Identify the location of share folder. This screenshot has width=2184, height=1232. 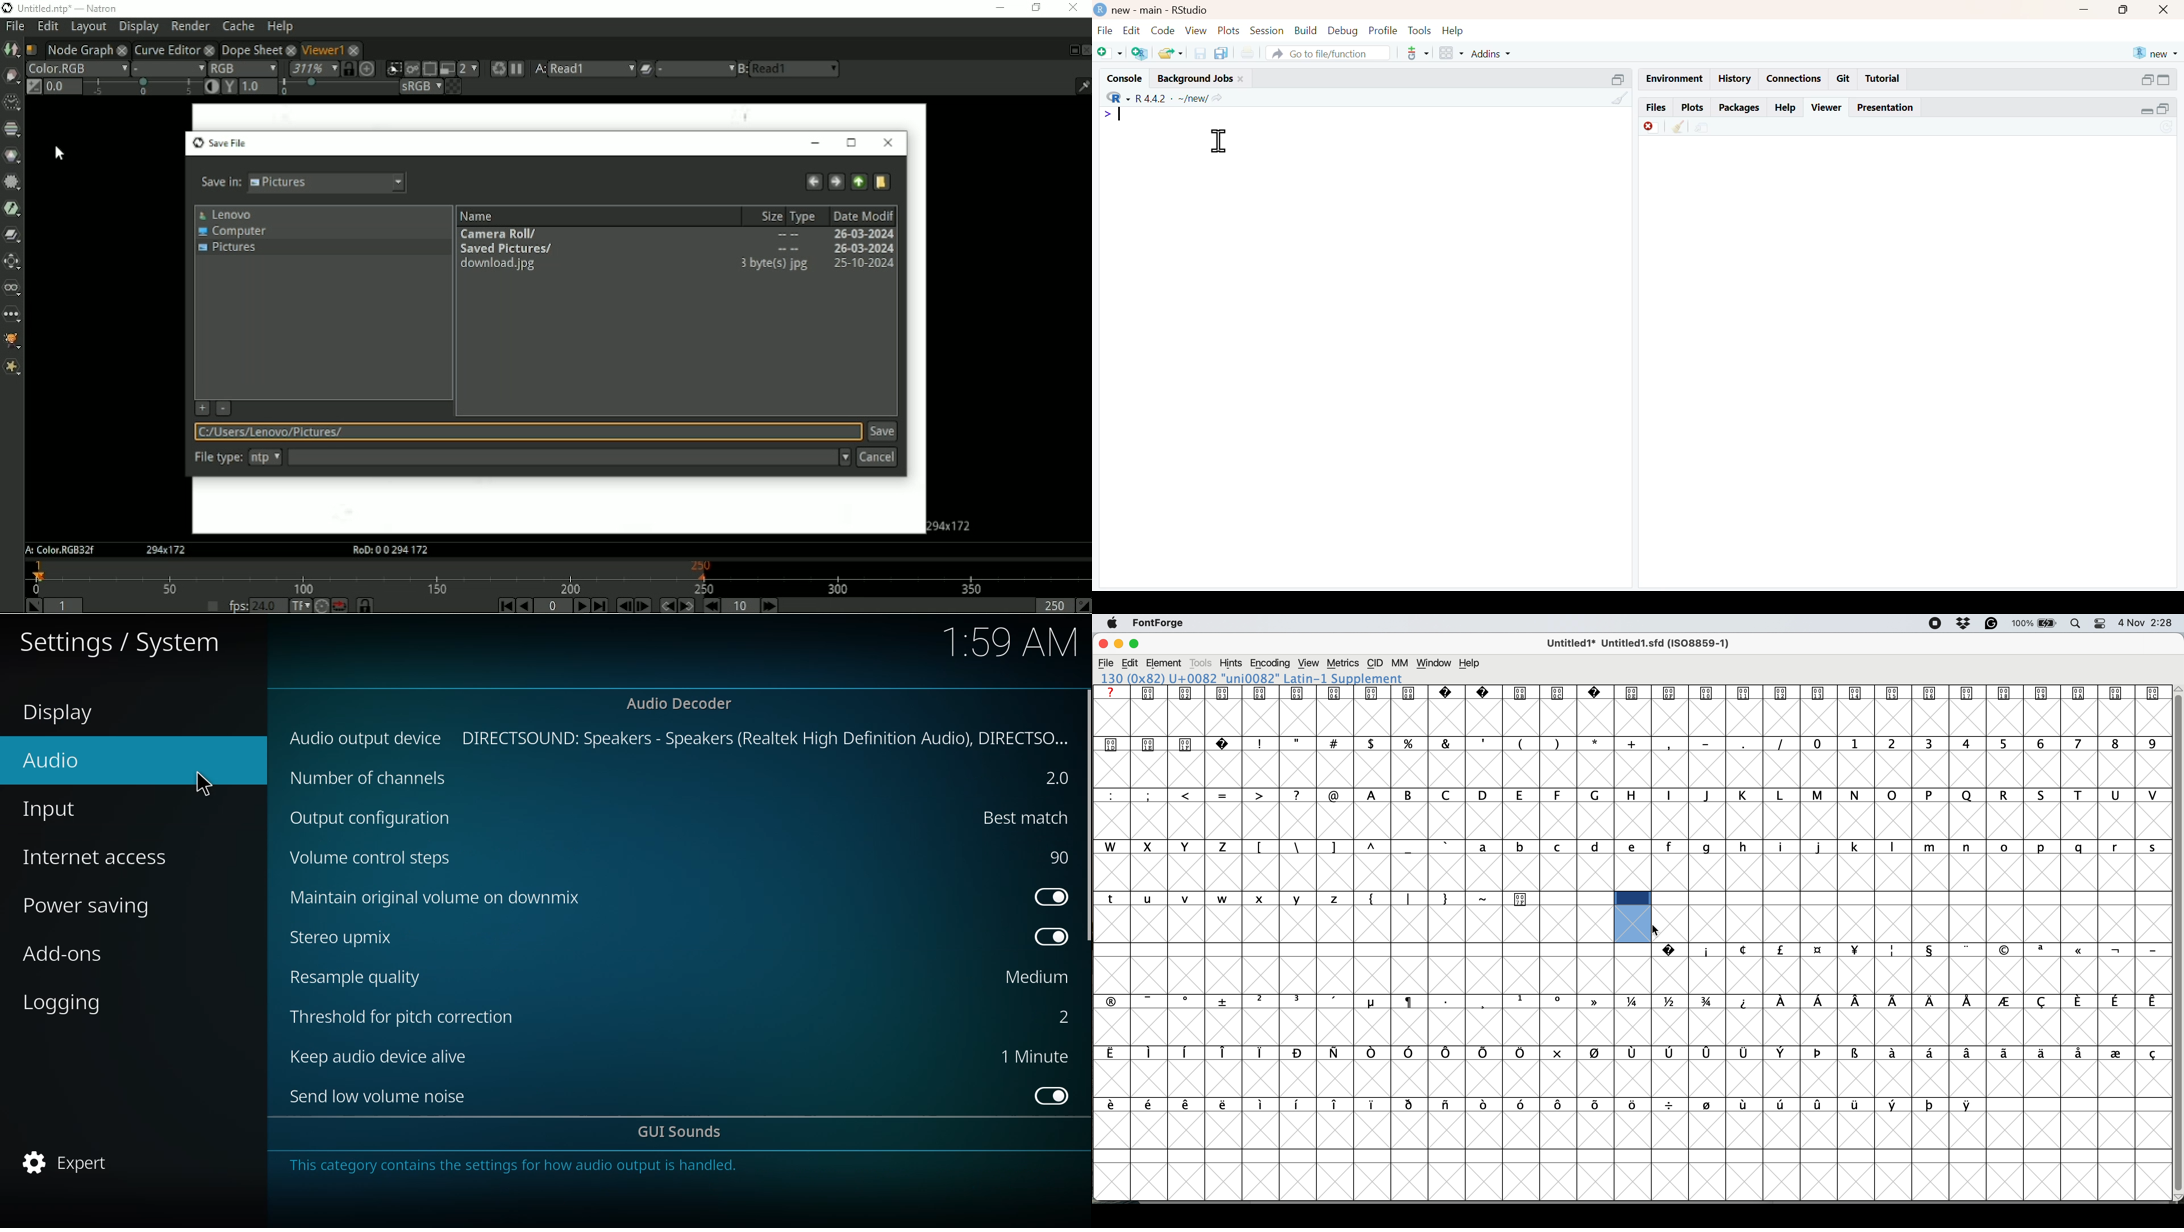
(1172, 53).